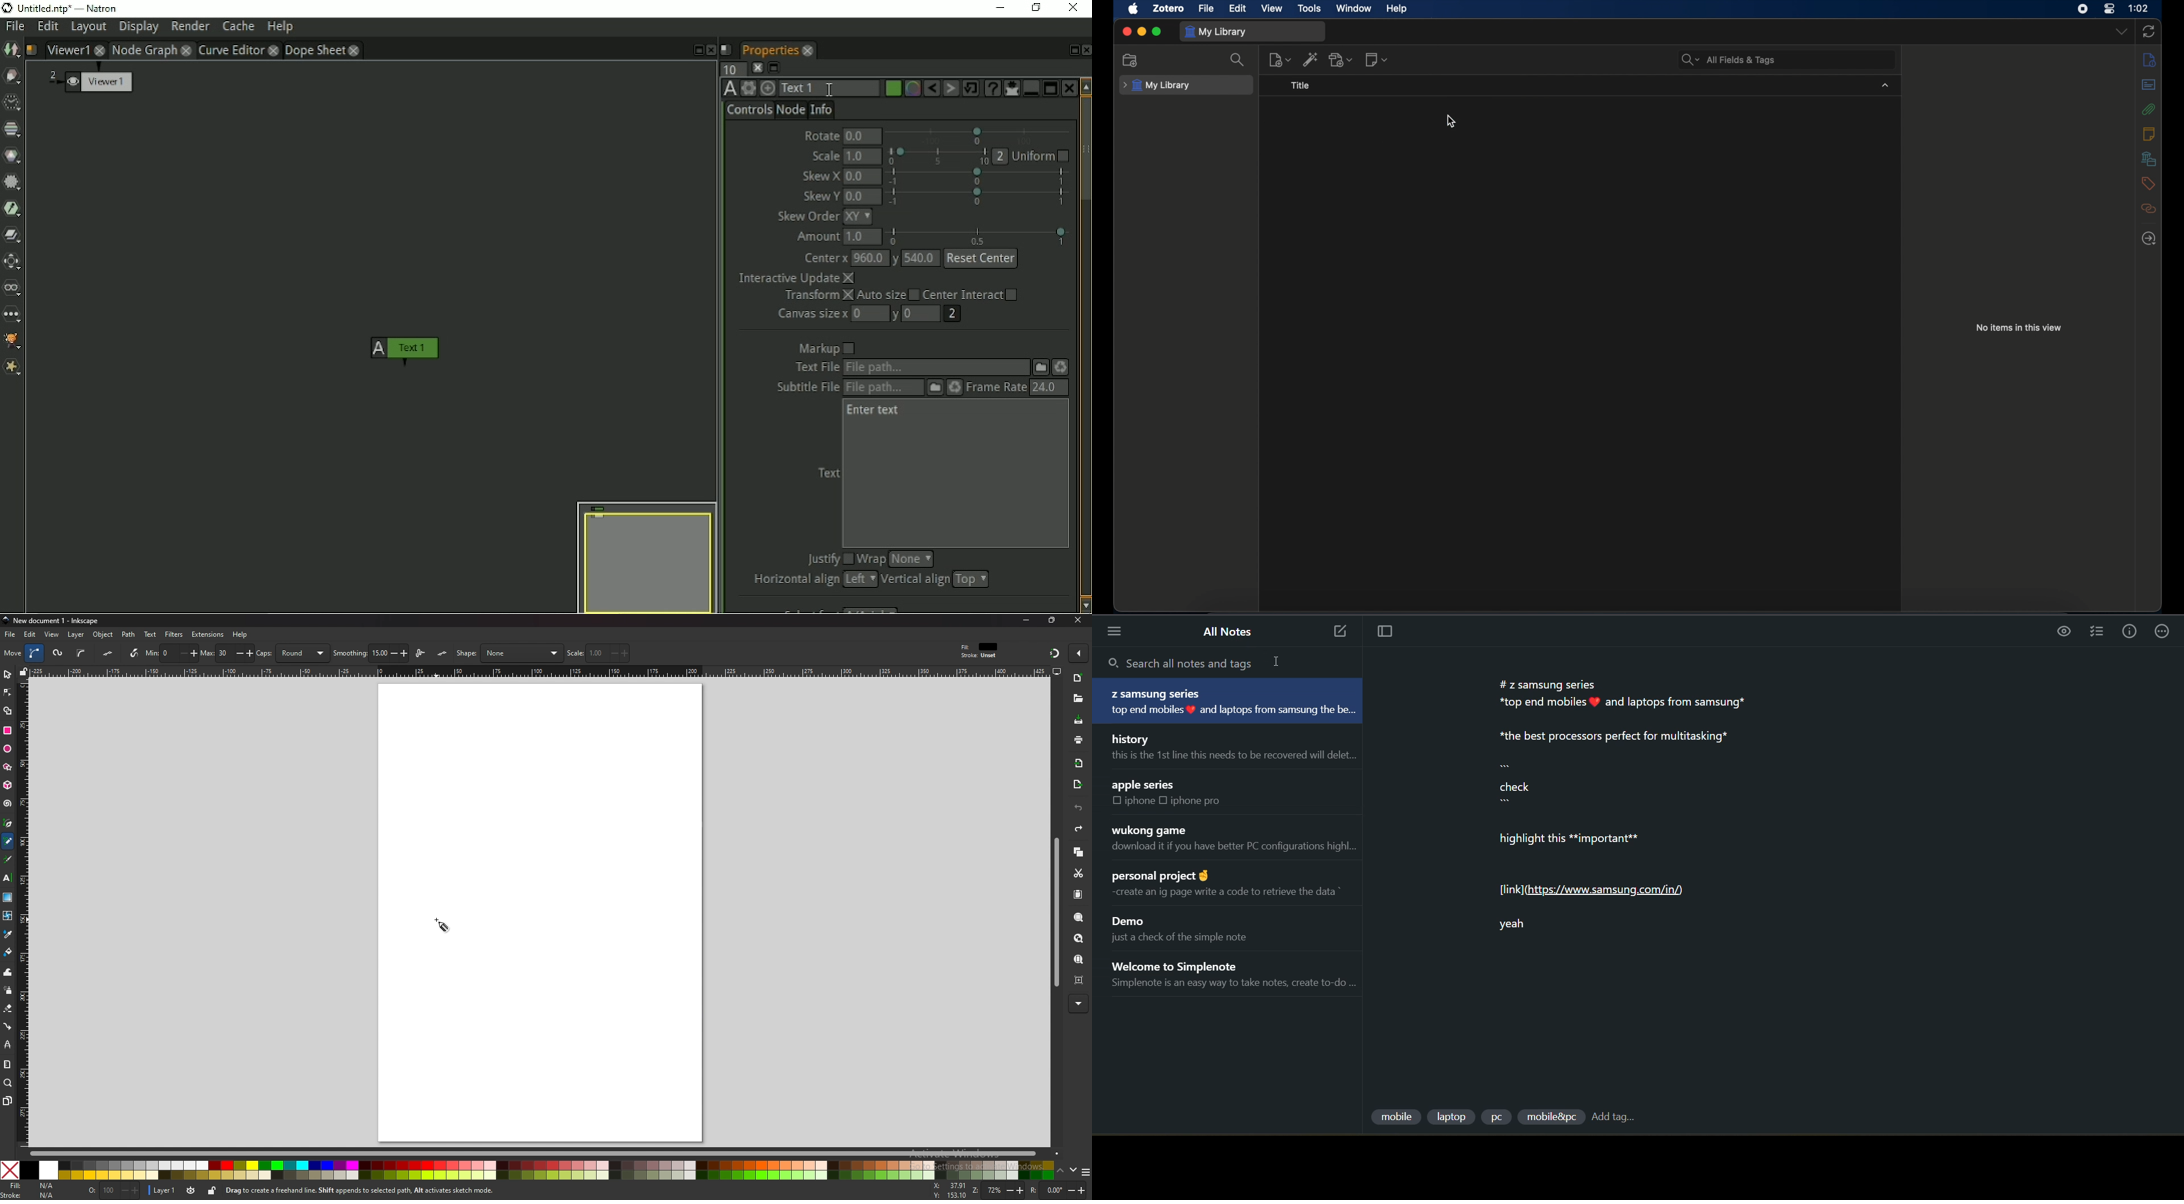  Describe the element at coordinates (1397, 9) in the screenshot. I see `help` at that location.